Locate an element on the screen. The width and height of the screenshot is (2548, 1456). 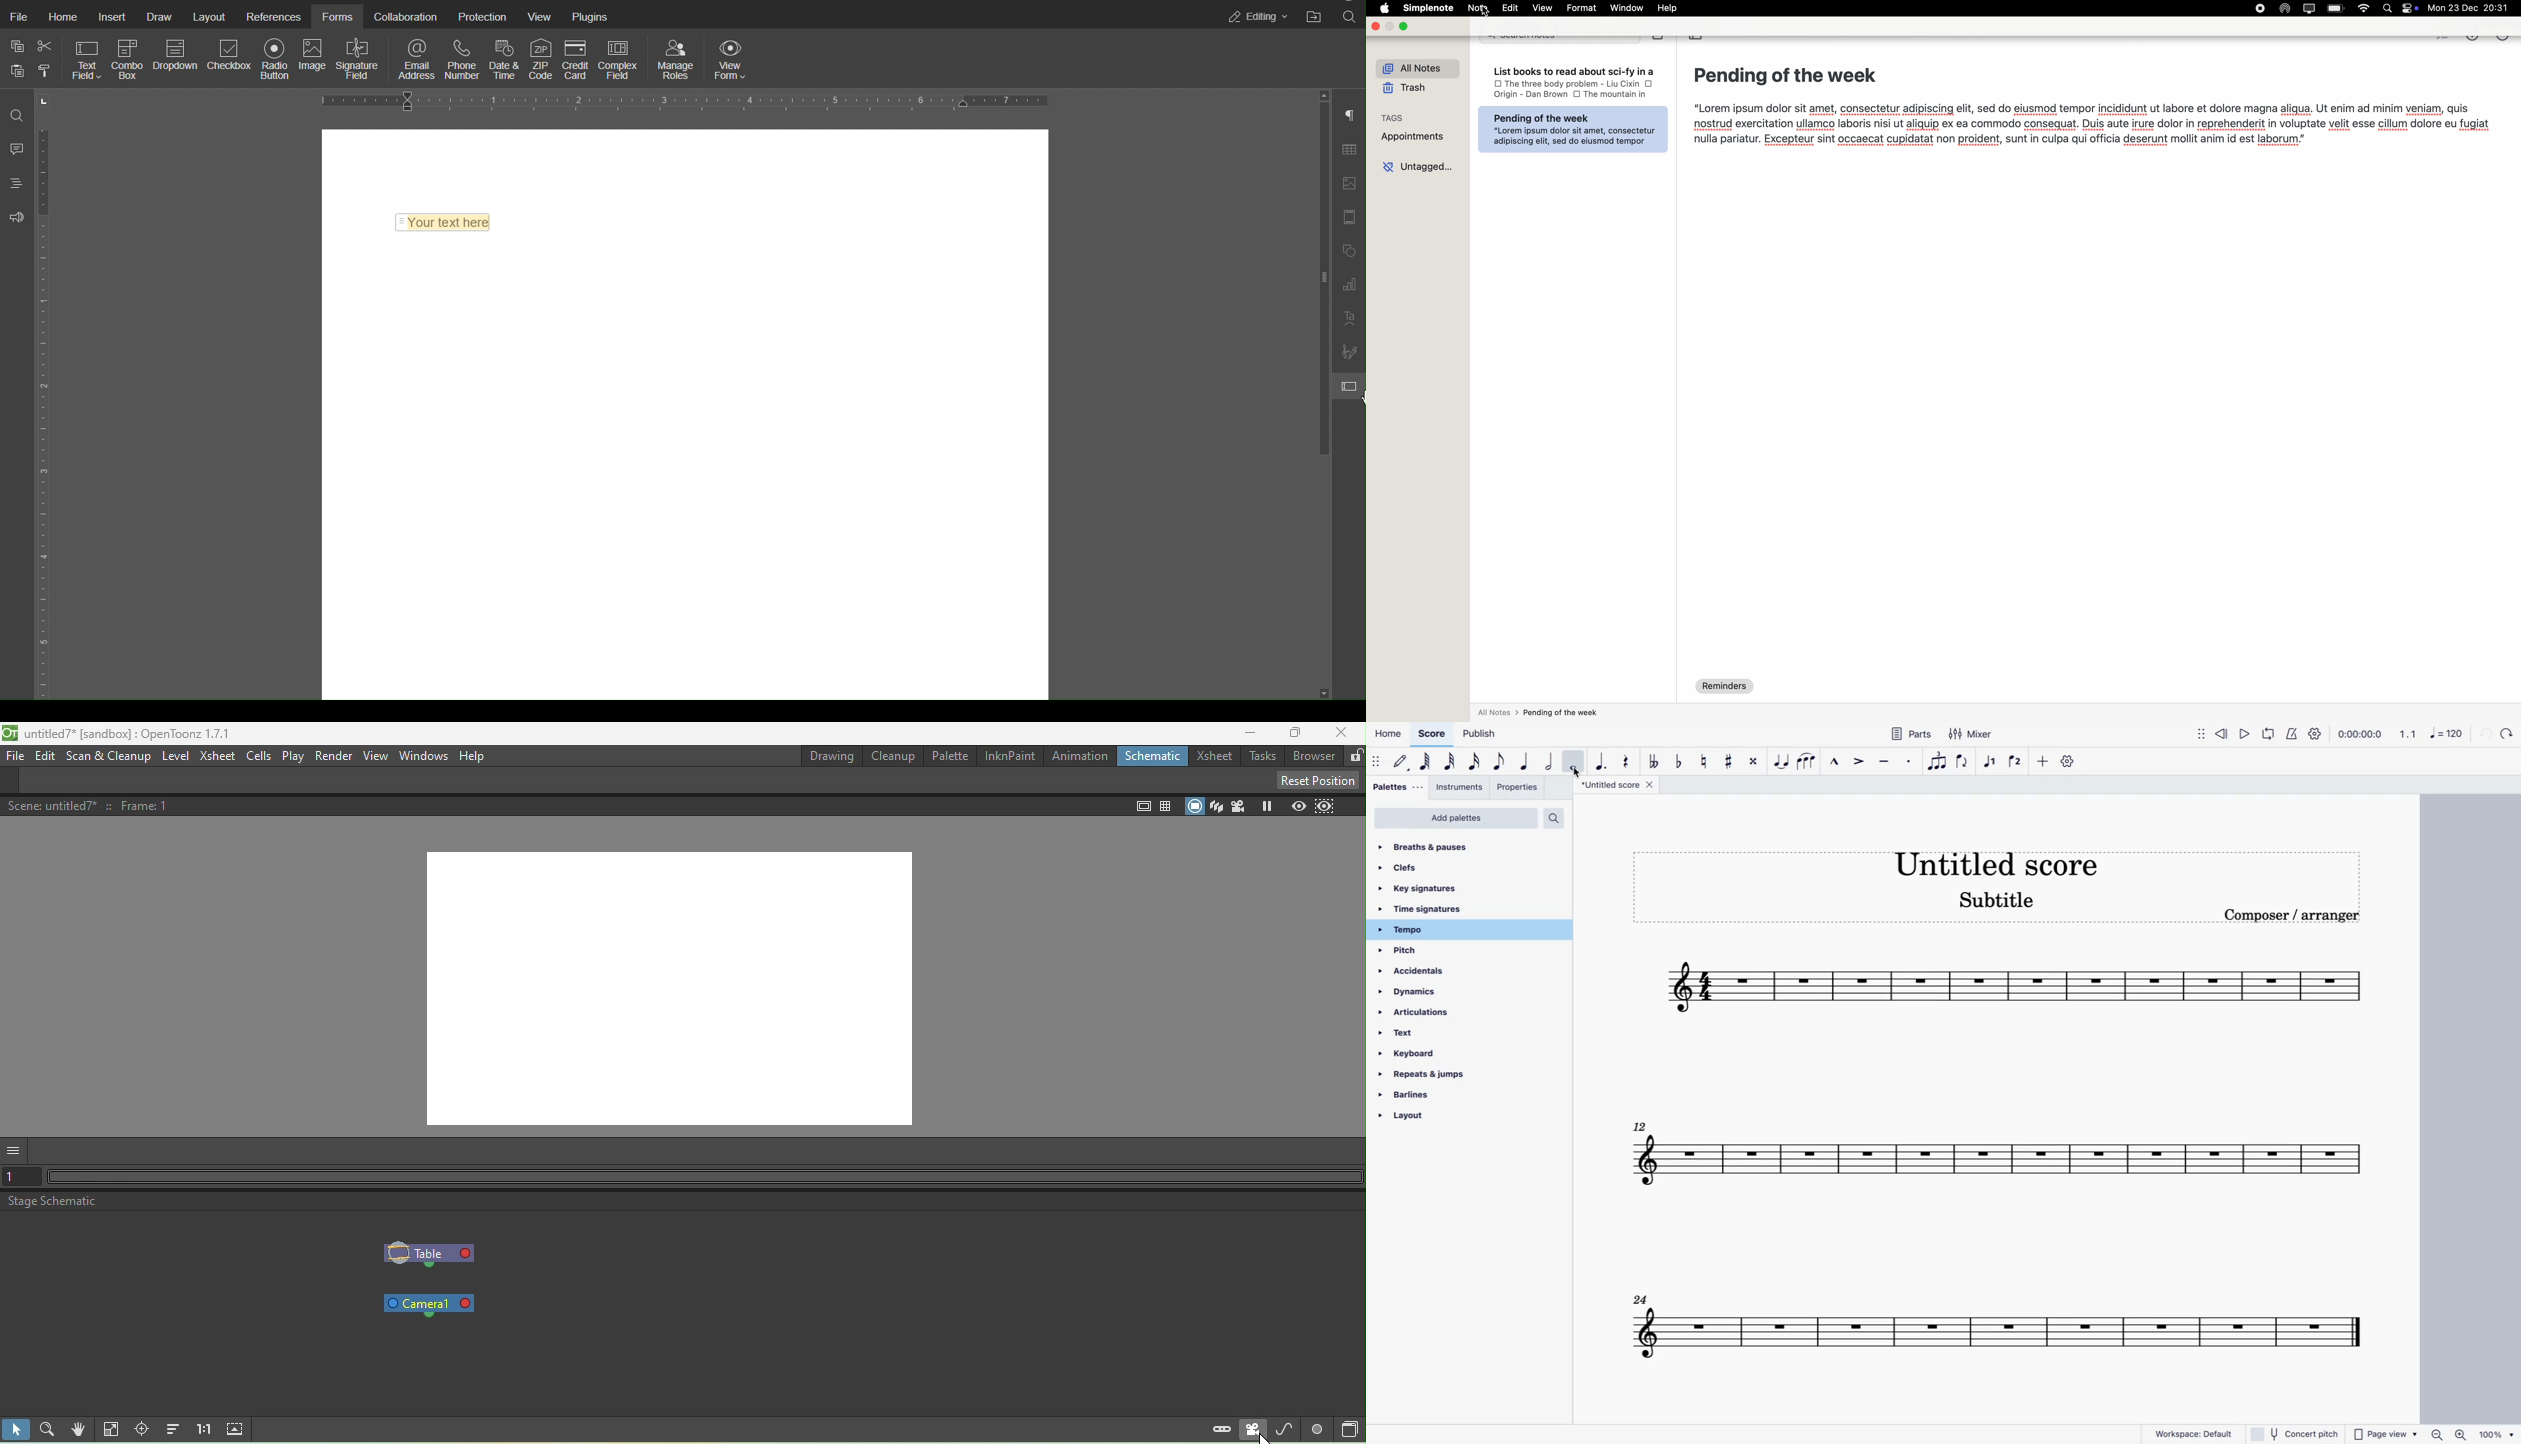
toggle flat is located at coordinates (1679, 761).